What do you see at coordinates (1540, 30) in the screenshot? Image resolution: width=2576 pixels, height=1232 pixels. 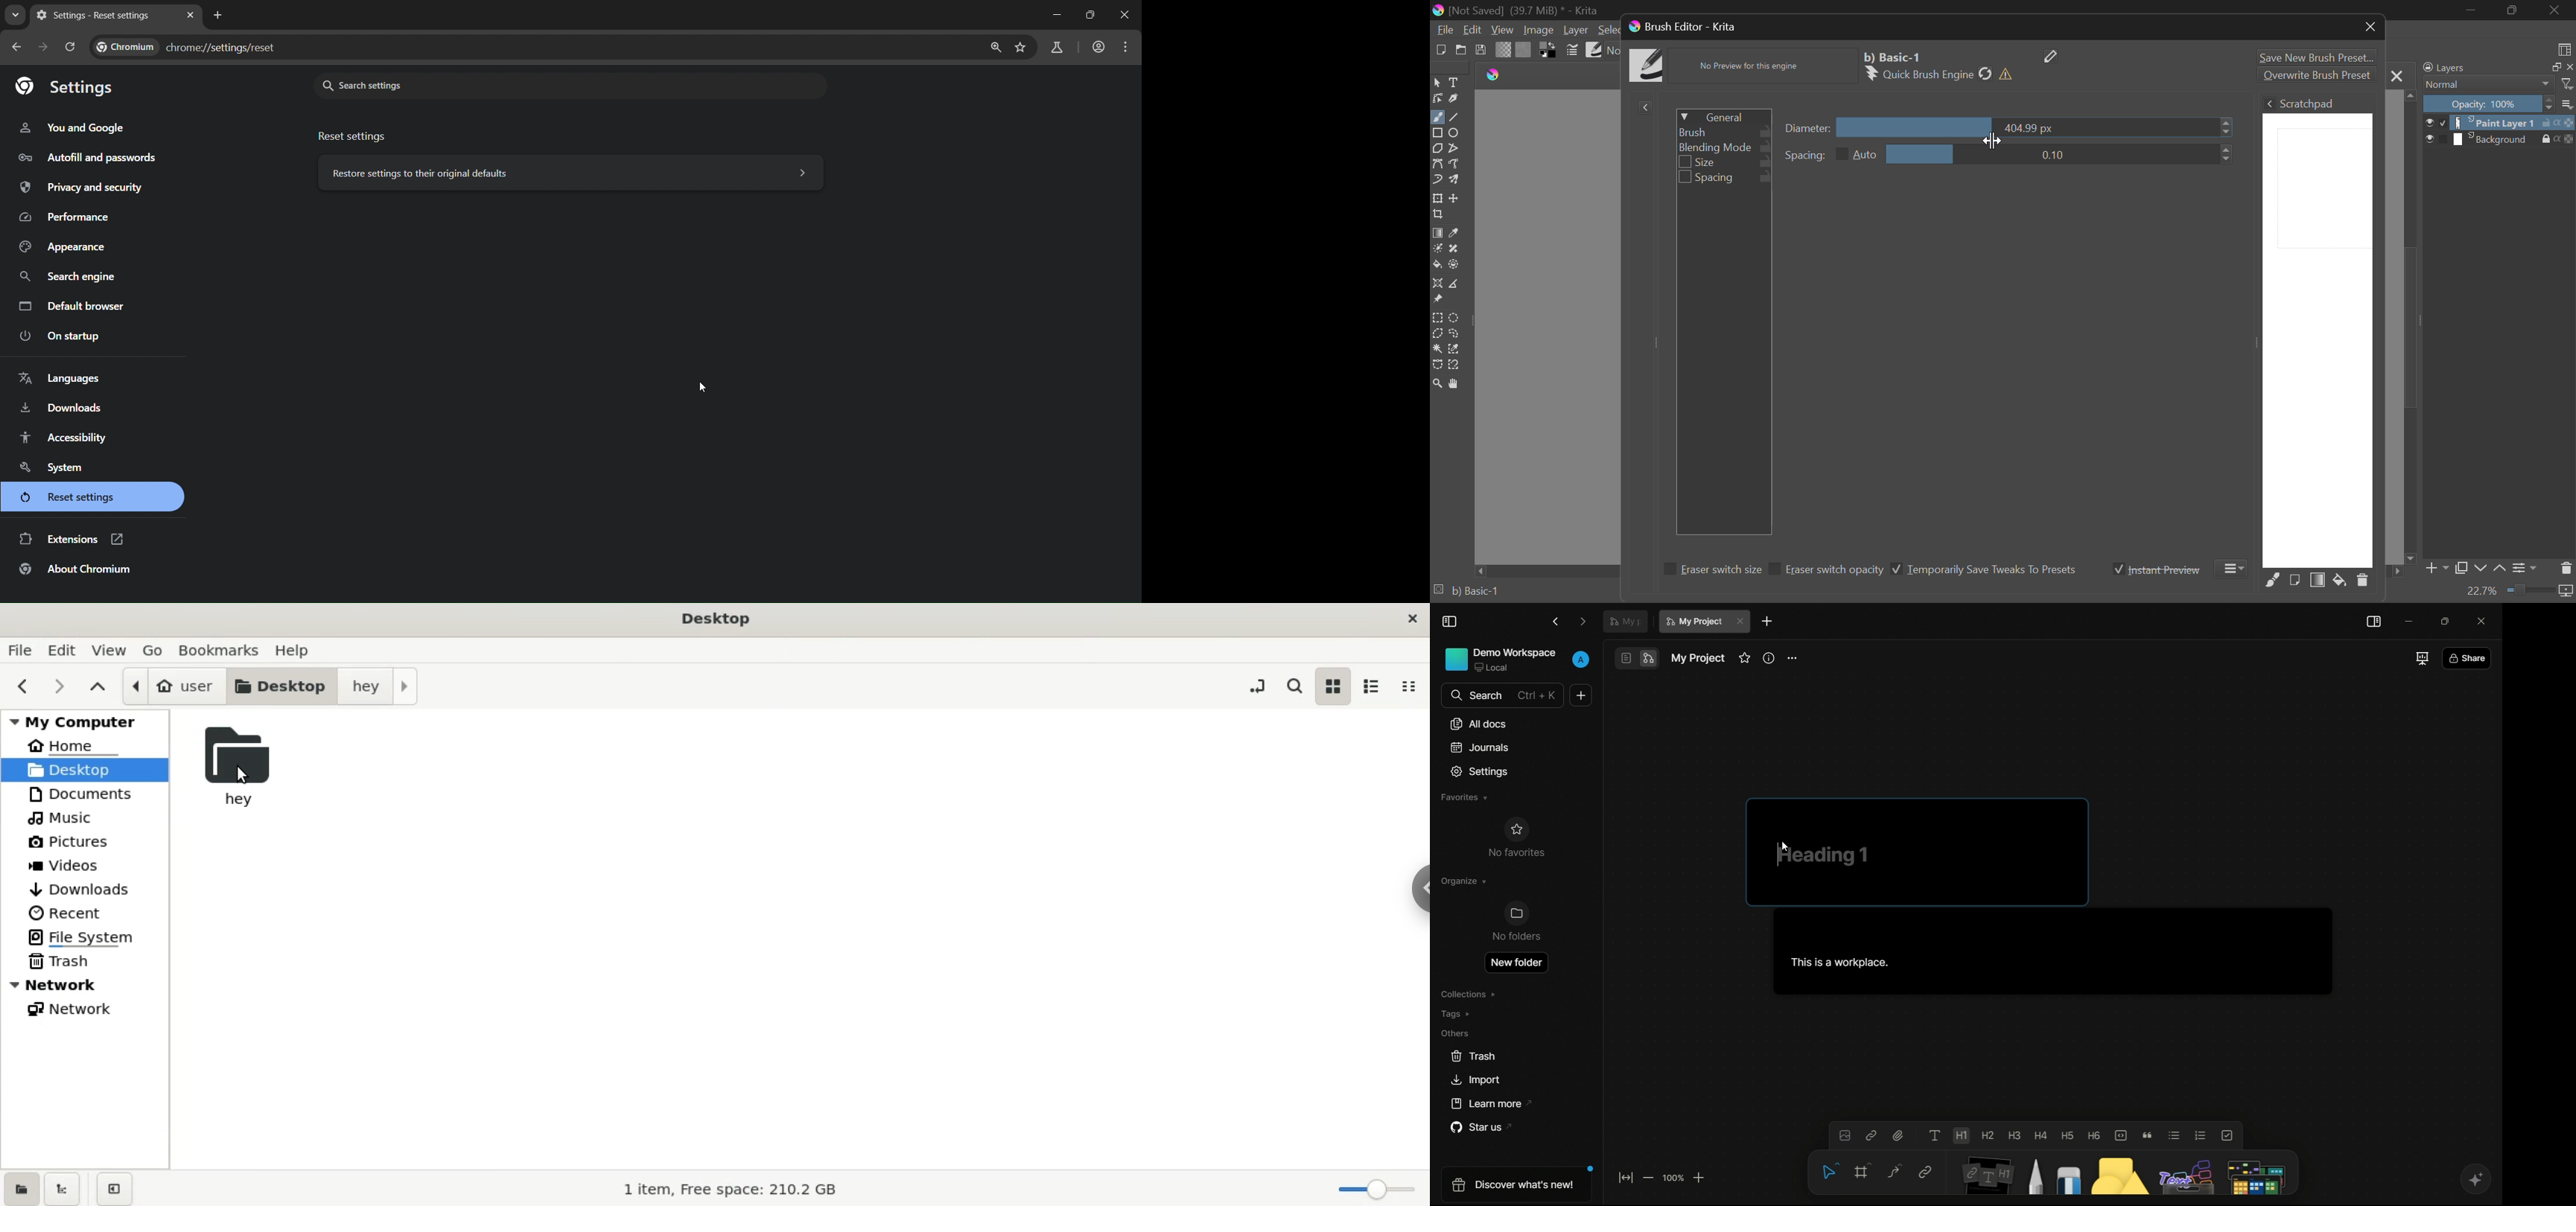 I see `Image` at bounding box center [1540, 30].